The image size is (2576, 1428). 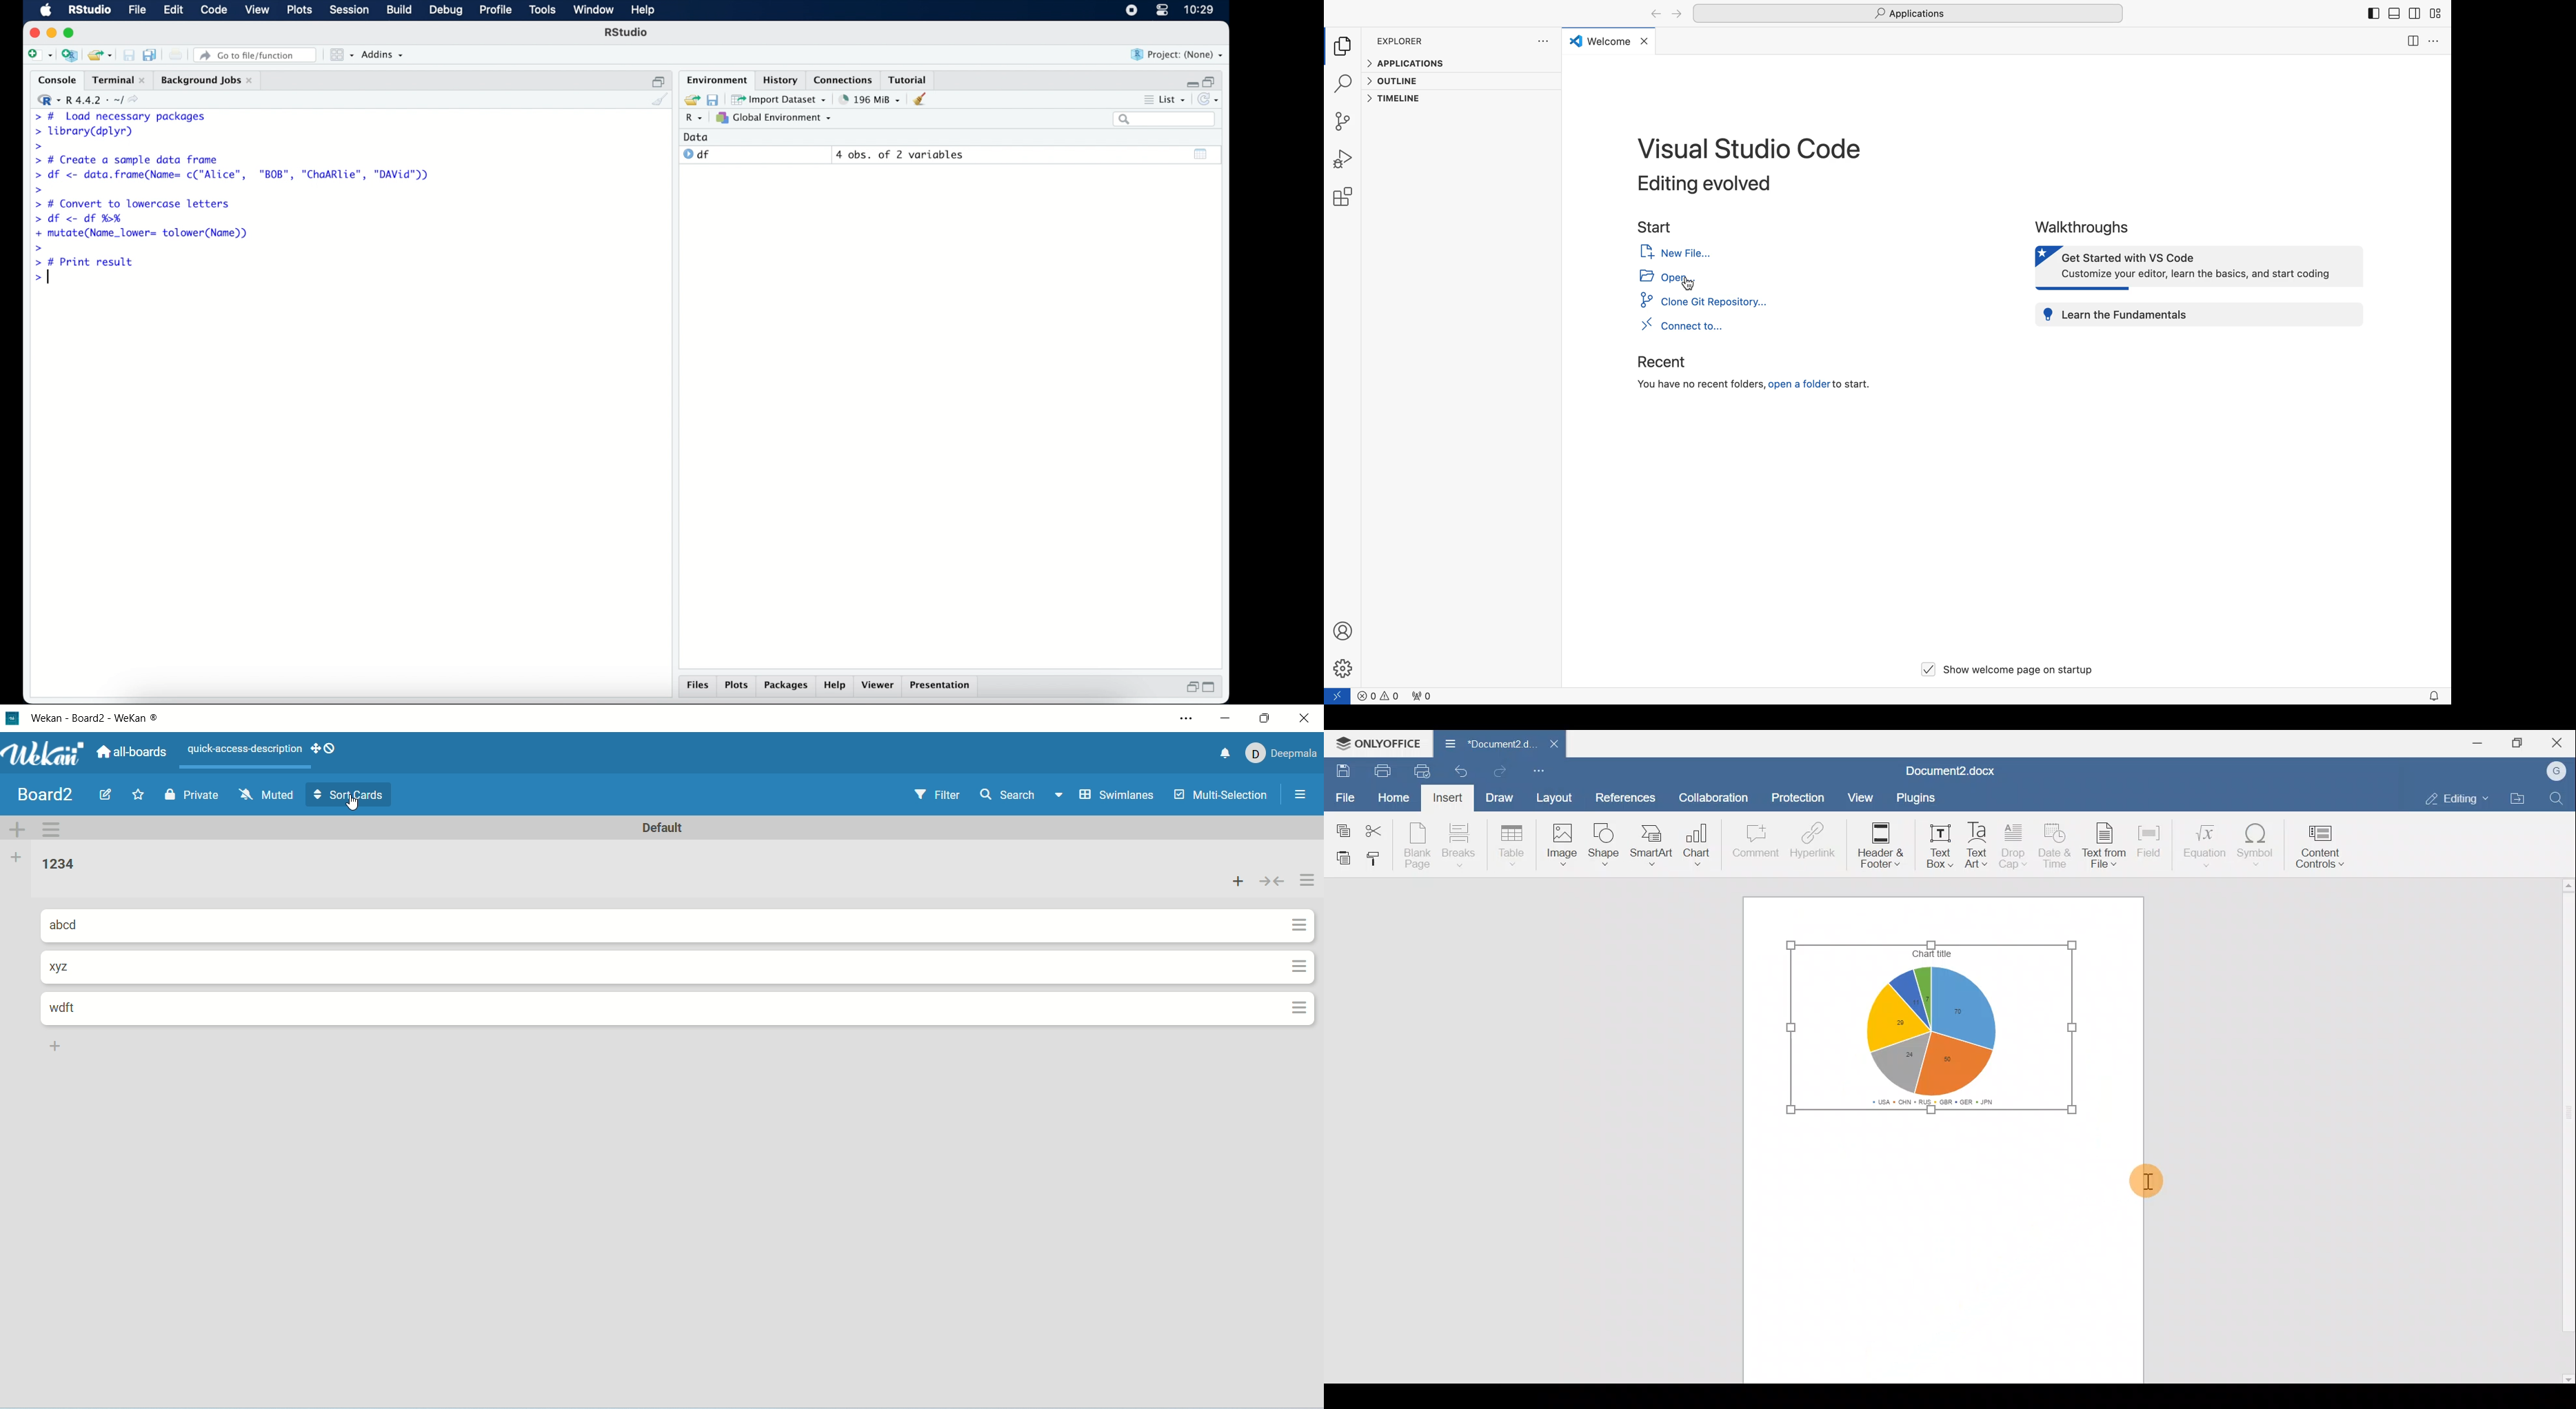 What do you see at coordinates (1375, 830) in the screenshot?
I see `Cut` at bounding box center [1375, 830].